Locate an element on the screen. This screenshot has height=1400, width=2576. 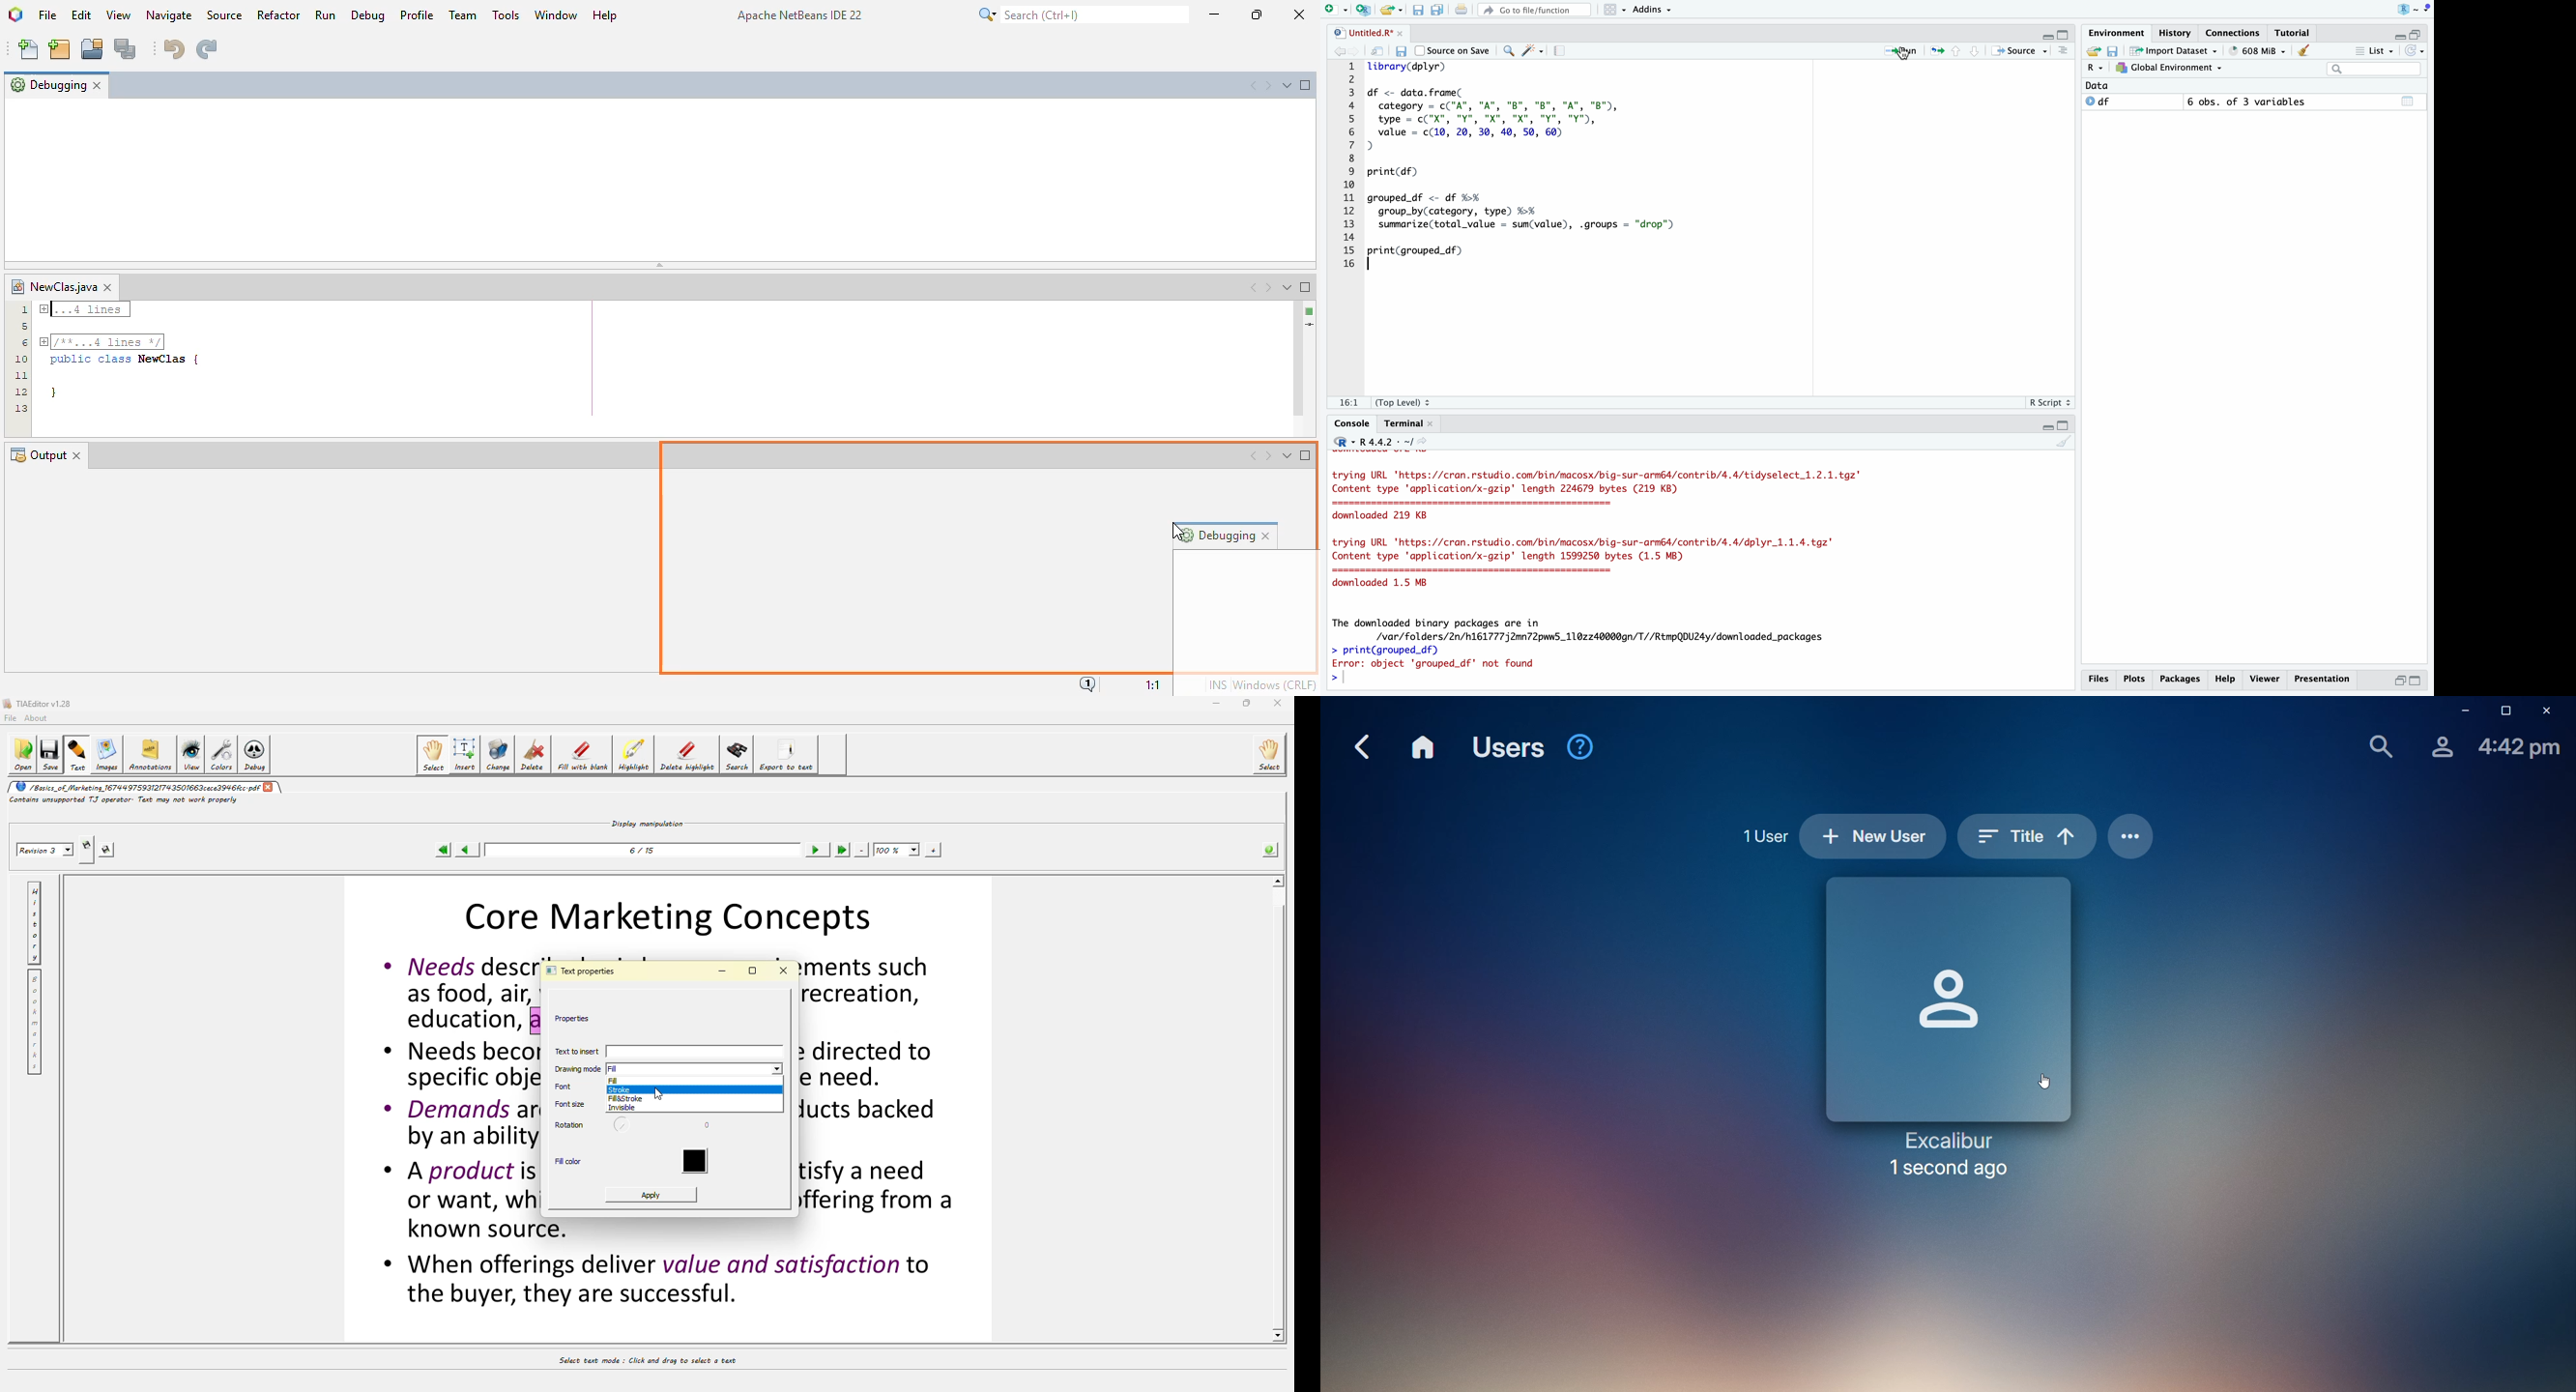
view is located at coordinates (191, 753).